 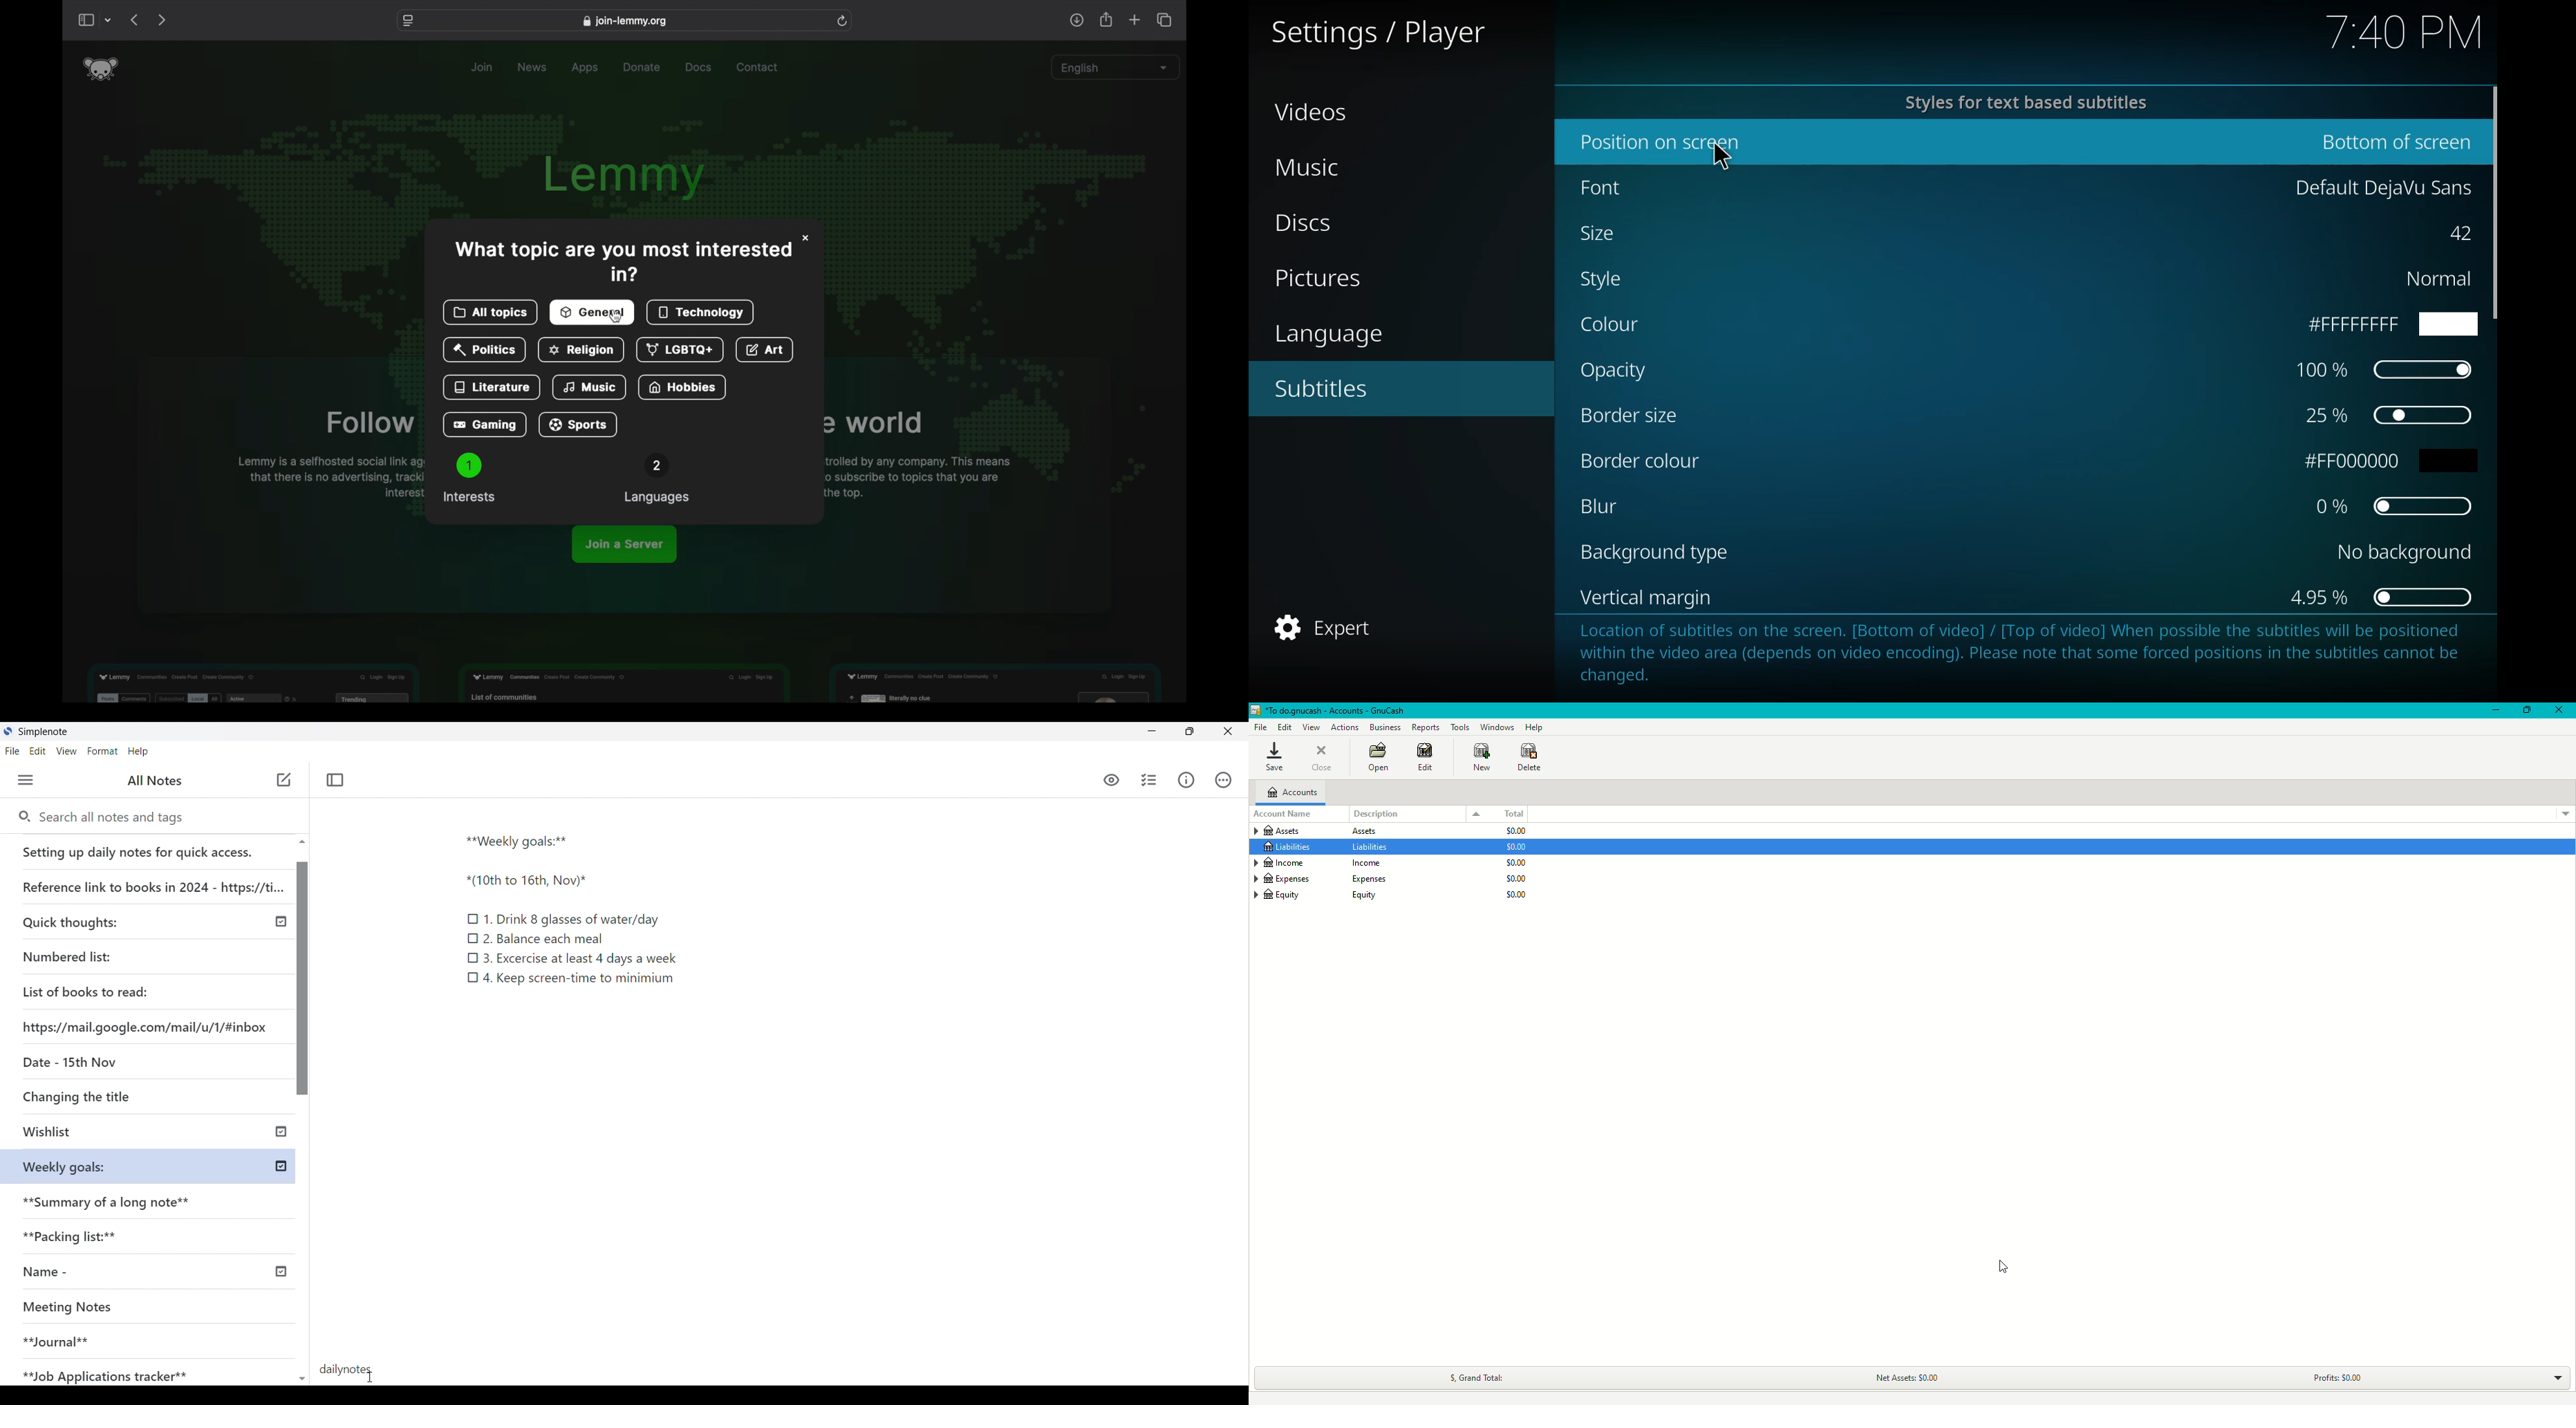 What do you see at coordinates (2382, 368) in the screenshot?
I see `100` at bounding box center [2382, 368].